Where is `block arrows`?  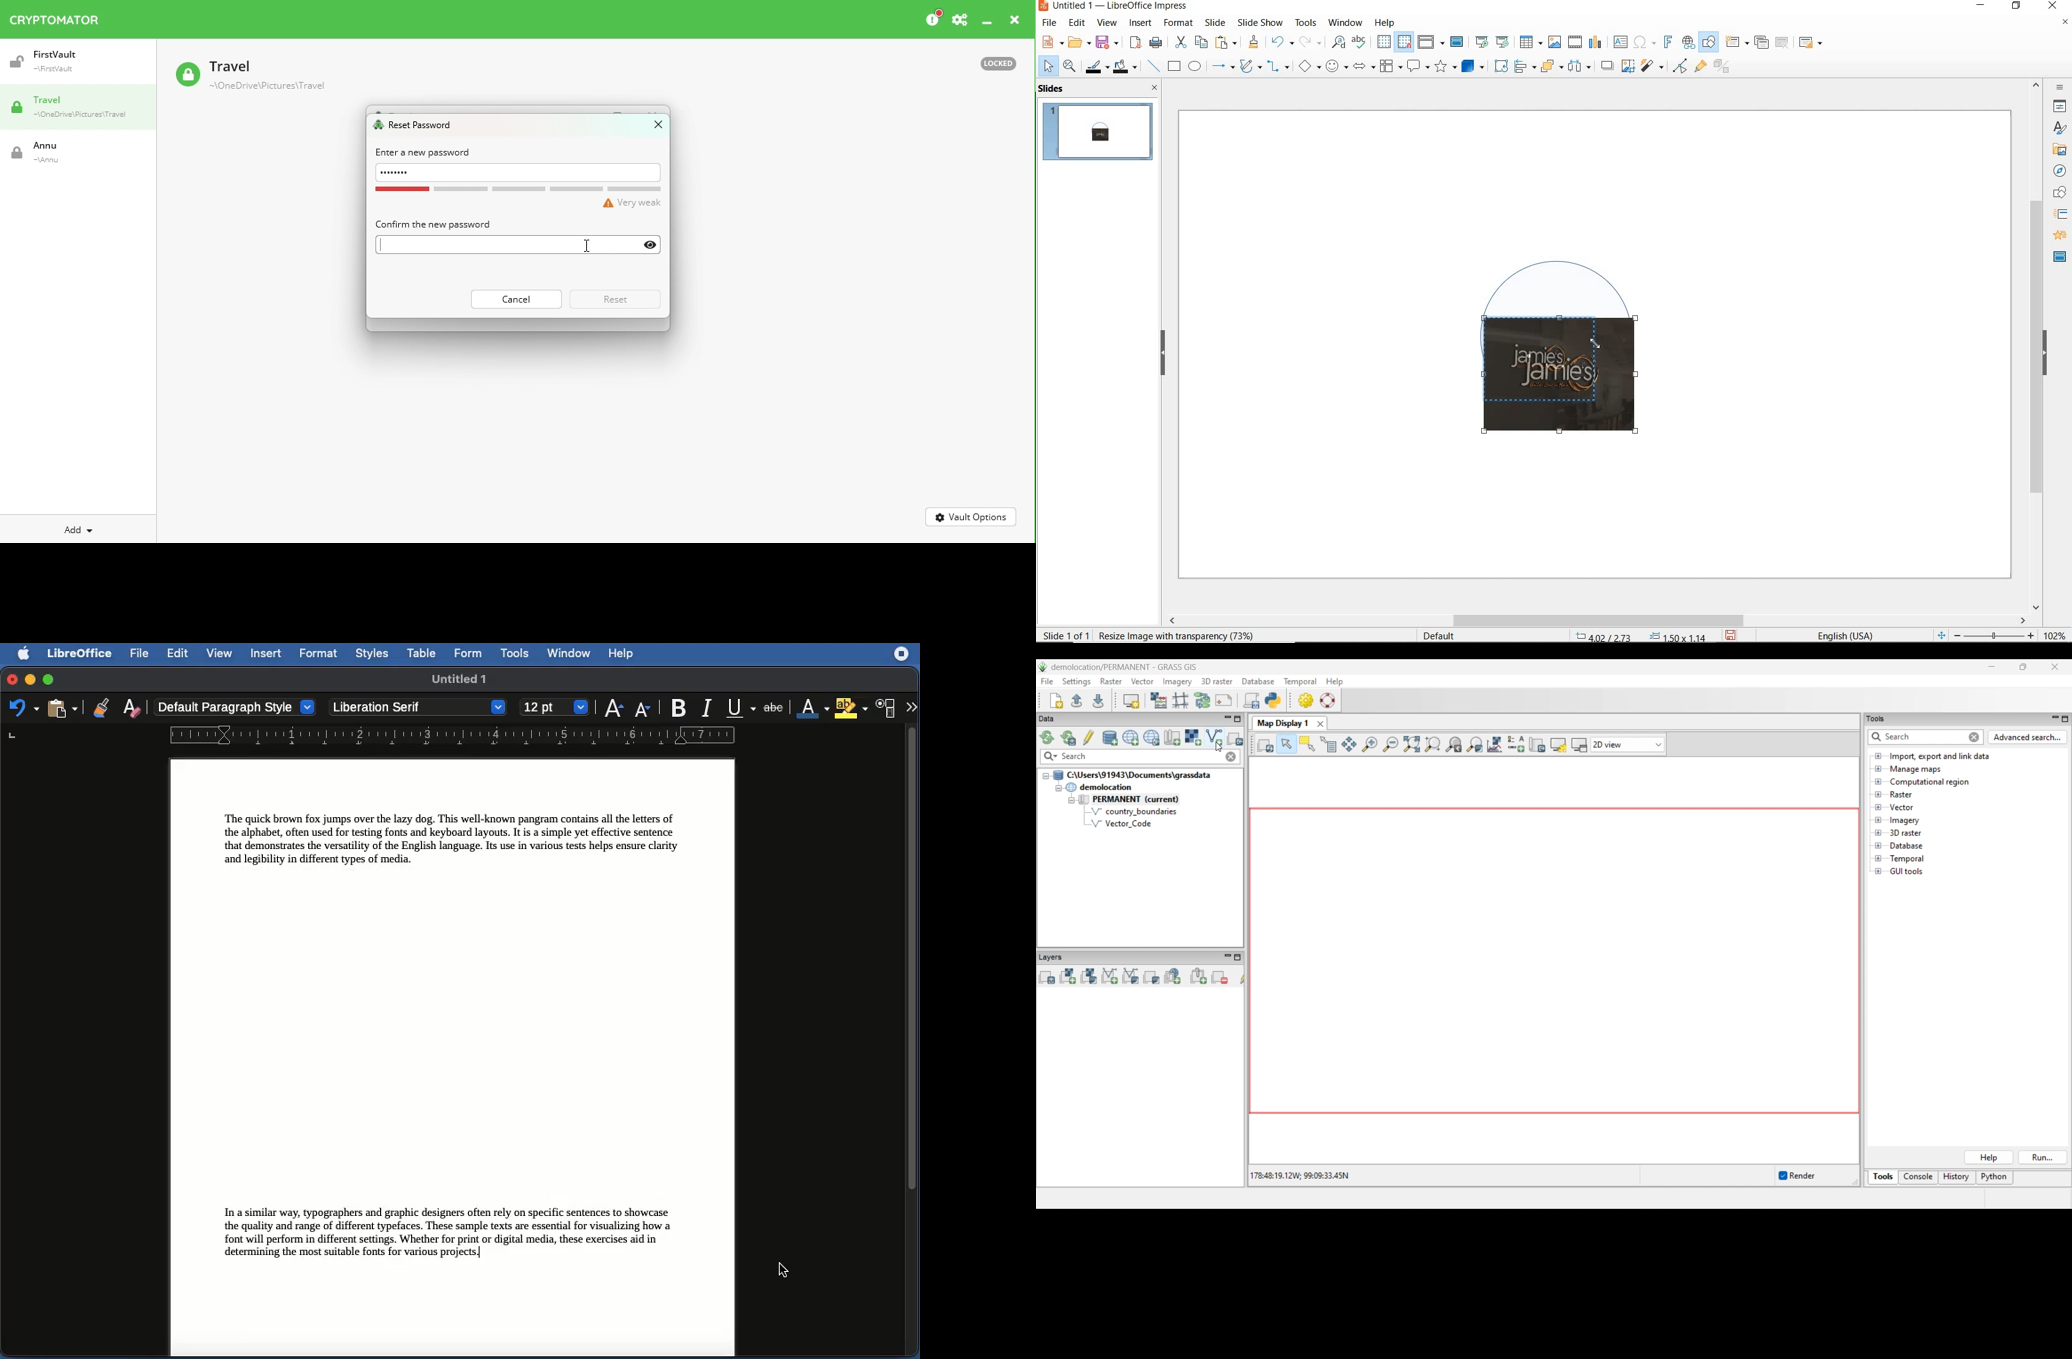 block arrows is located at coordinates (1362, 67).